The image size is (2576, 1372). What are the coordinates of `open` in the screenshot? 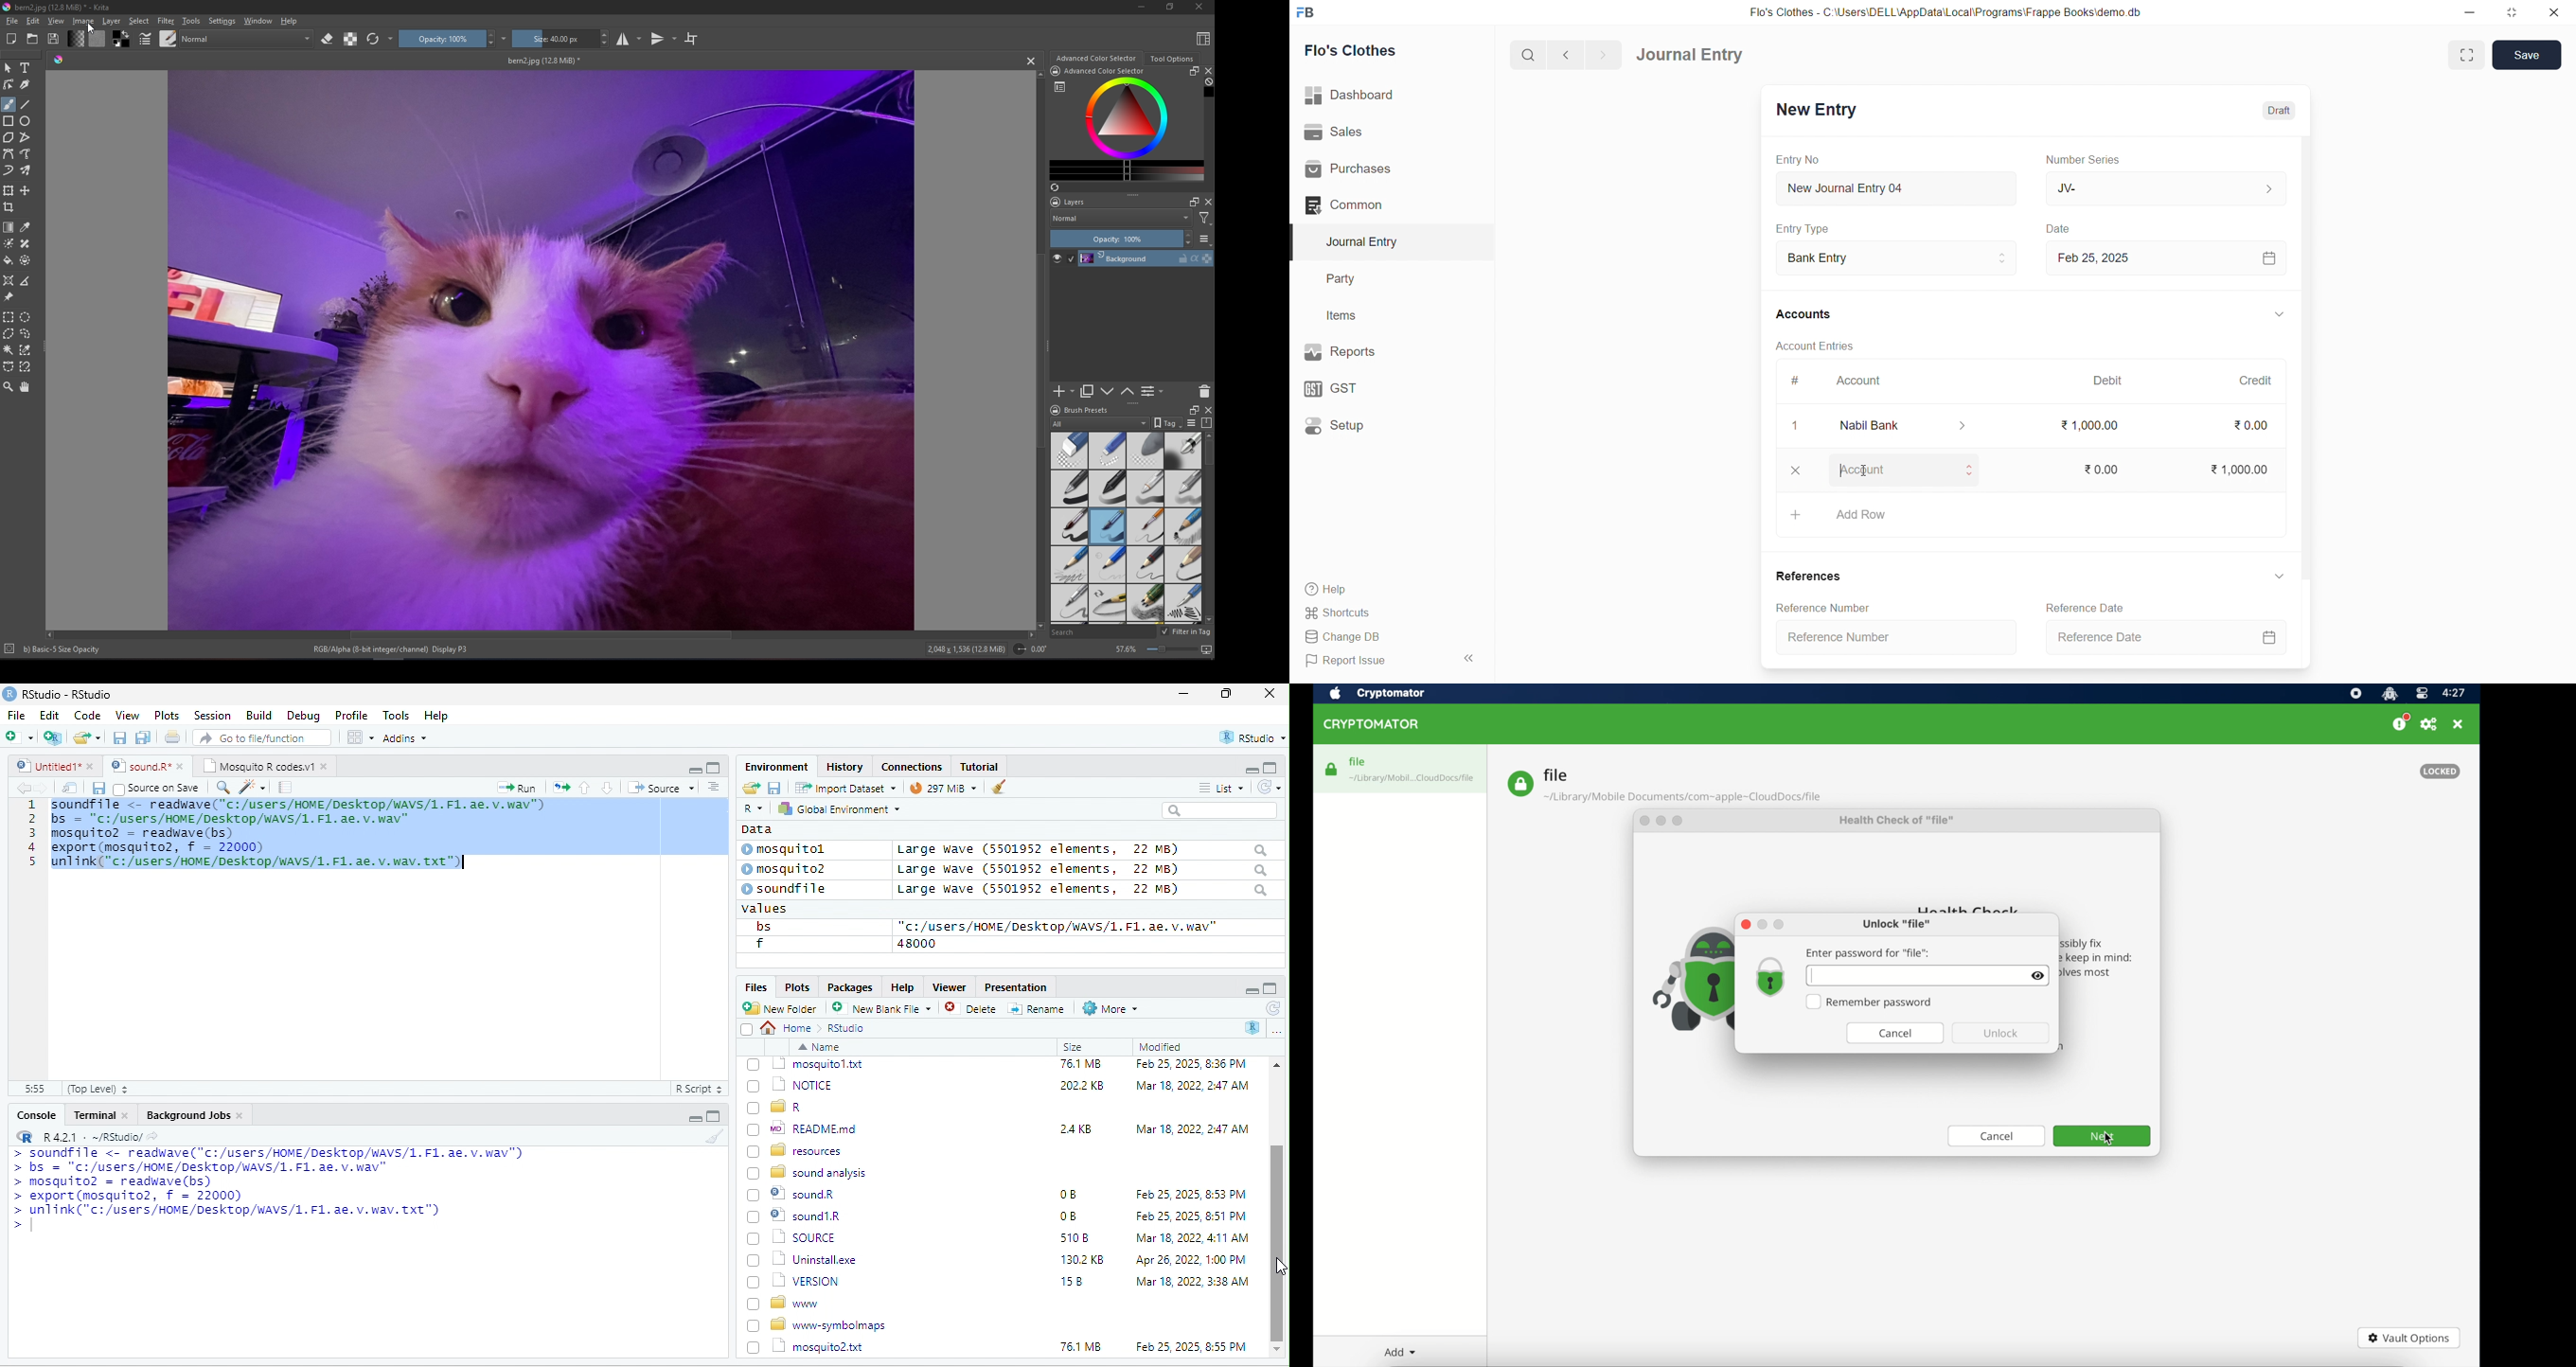 It's located at (750, 789).